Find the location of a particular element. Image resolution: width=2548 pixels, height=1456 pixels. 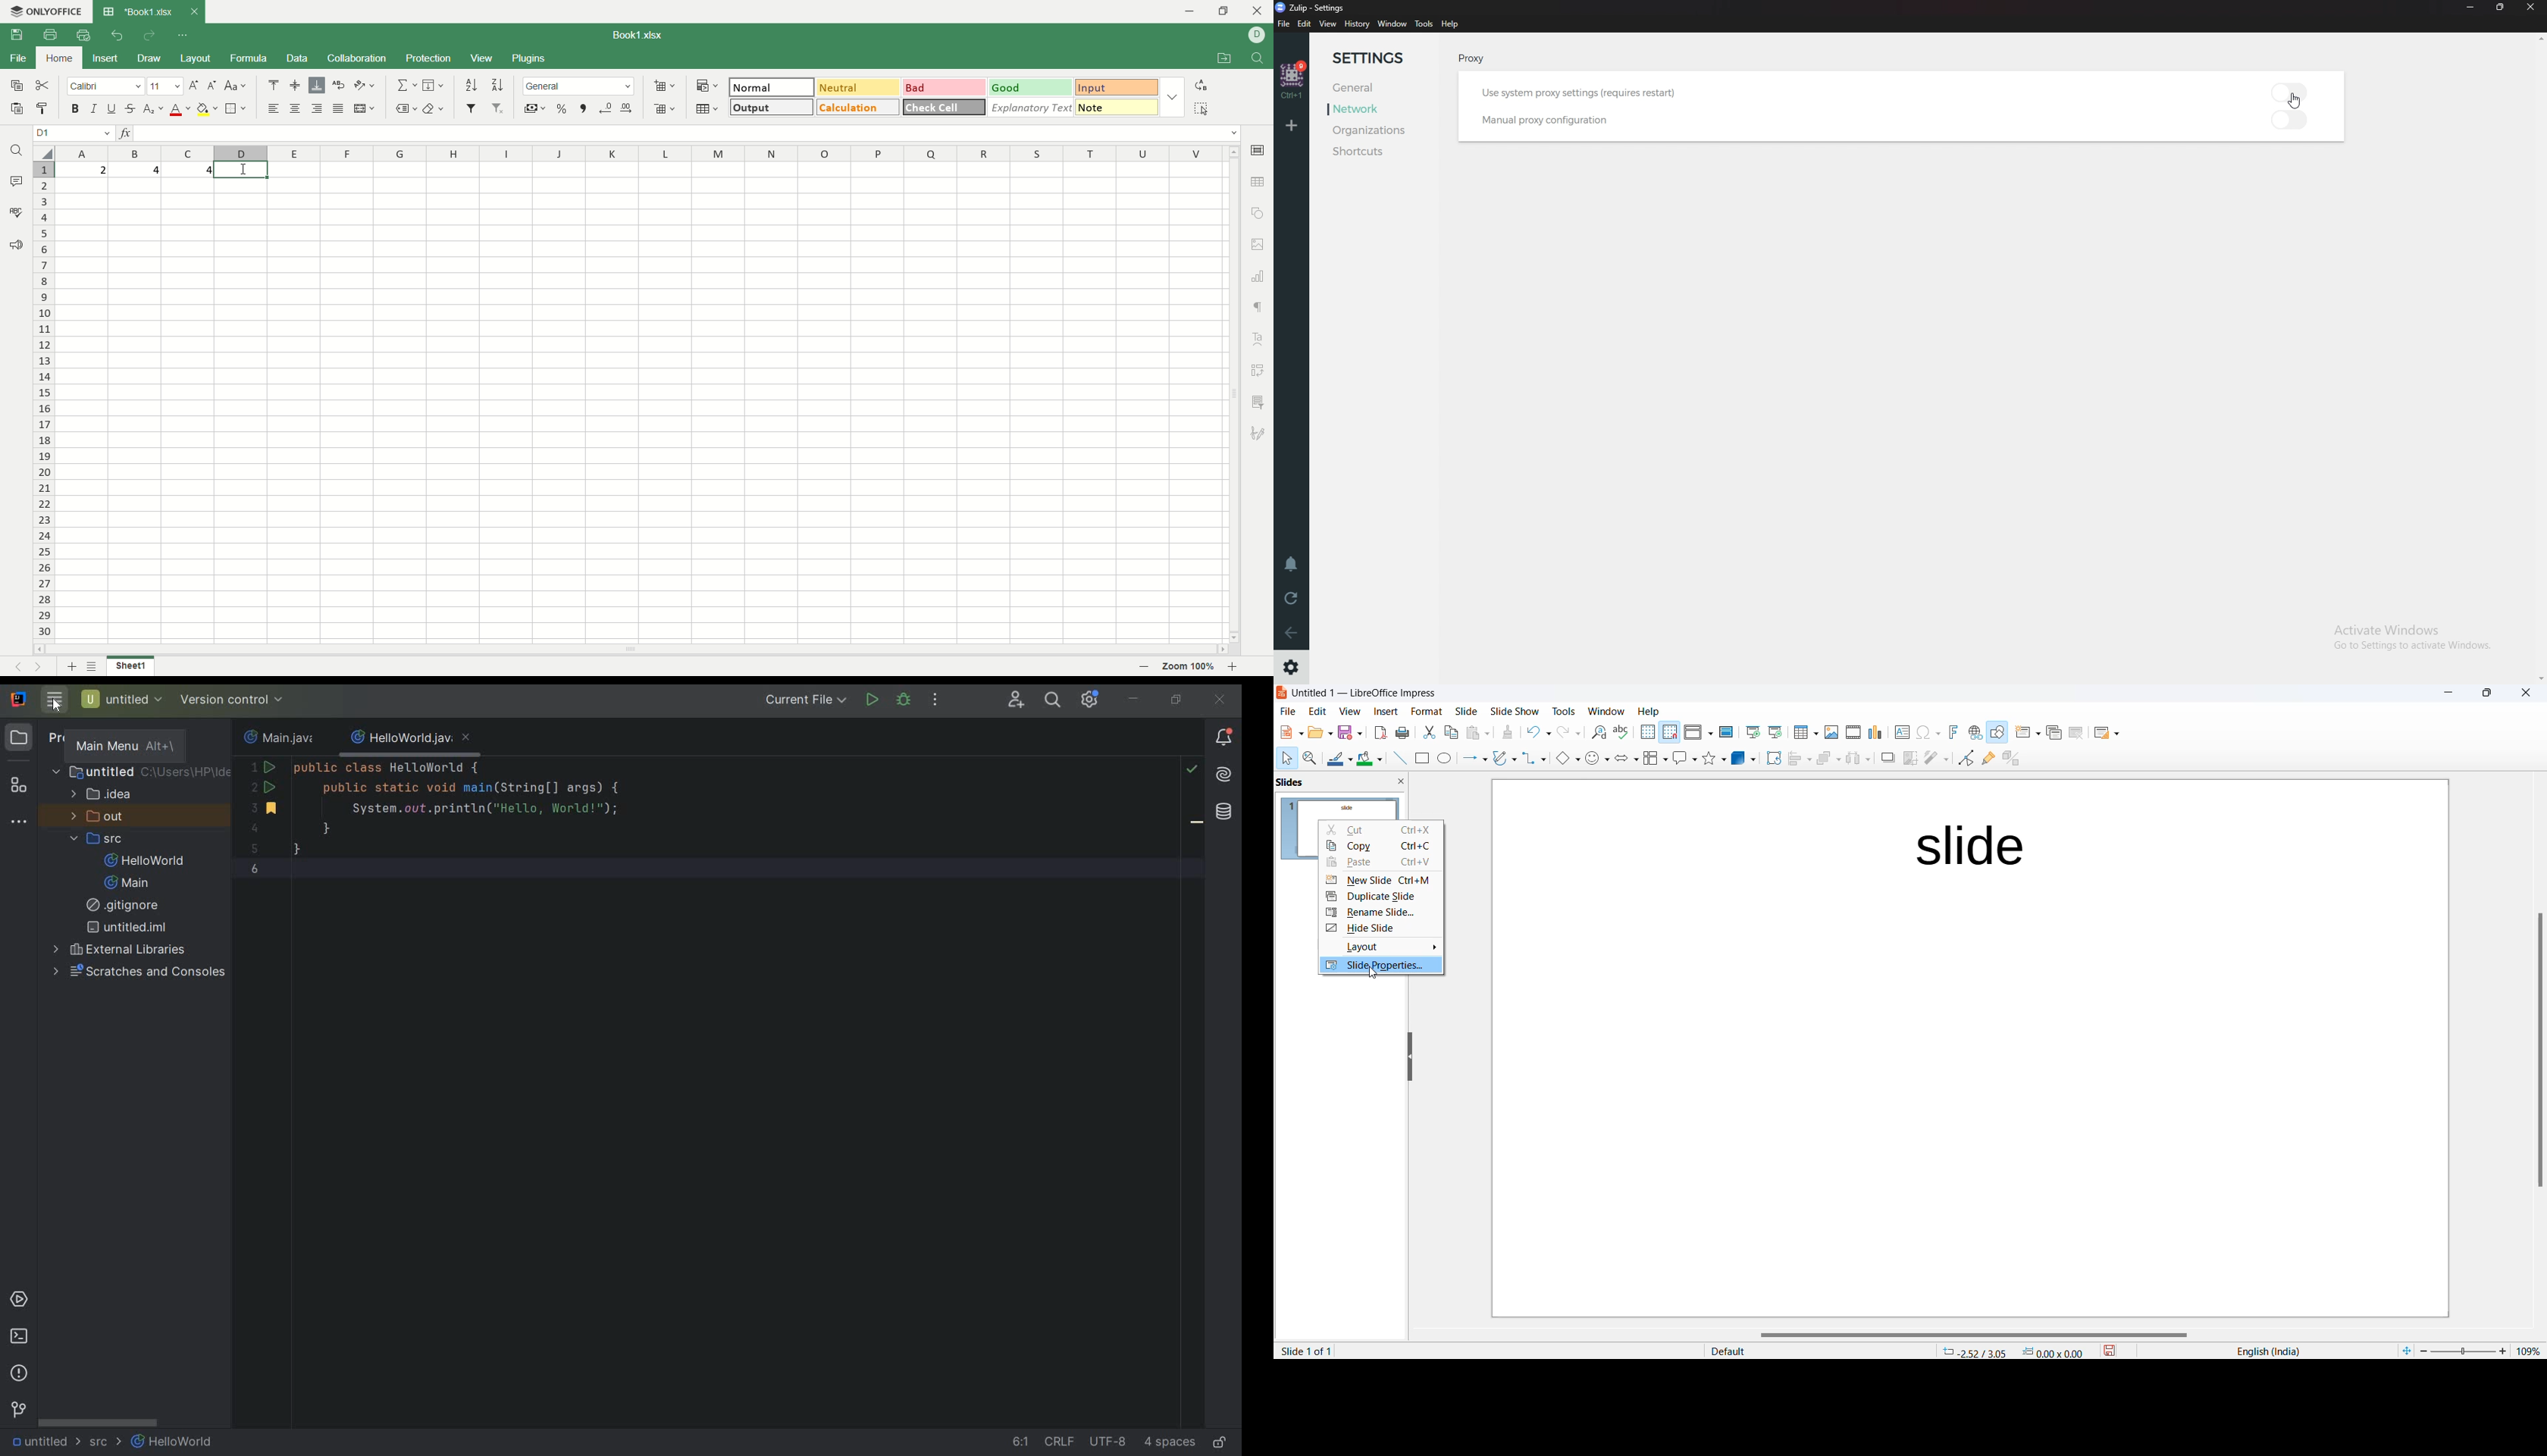

align center is located at coordinates (296, 109).